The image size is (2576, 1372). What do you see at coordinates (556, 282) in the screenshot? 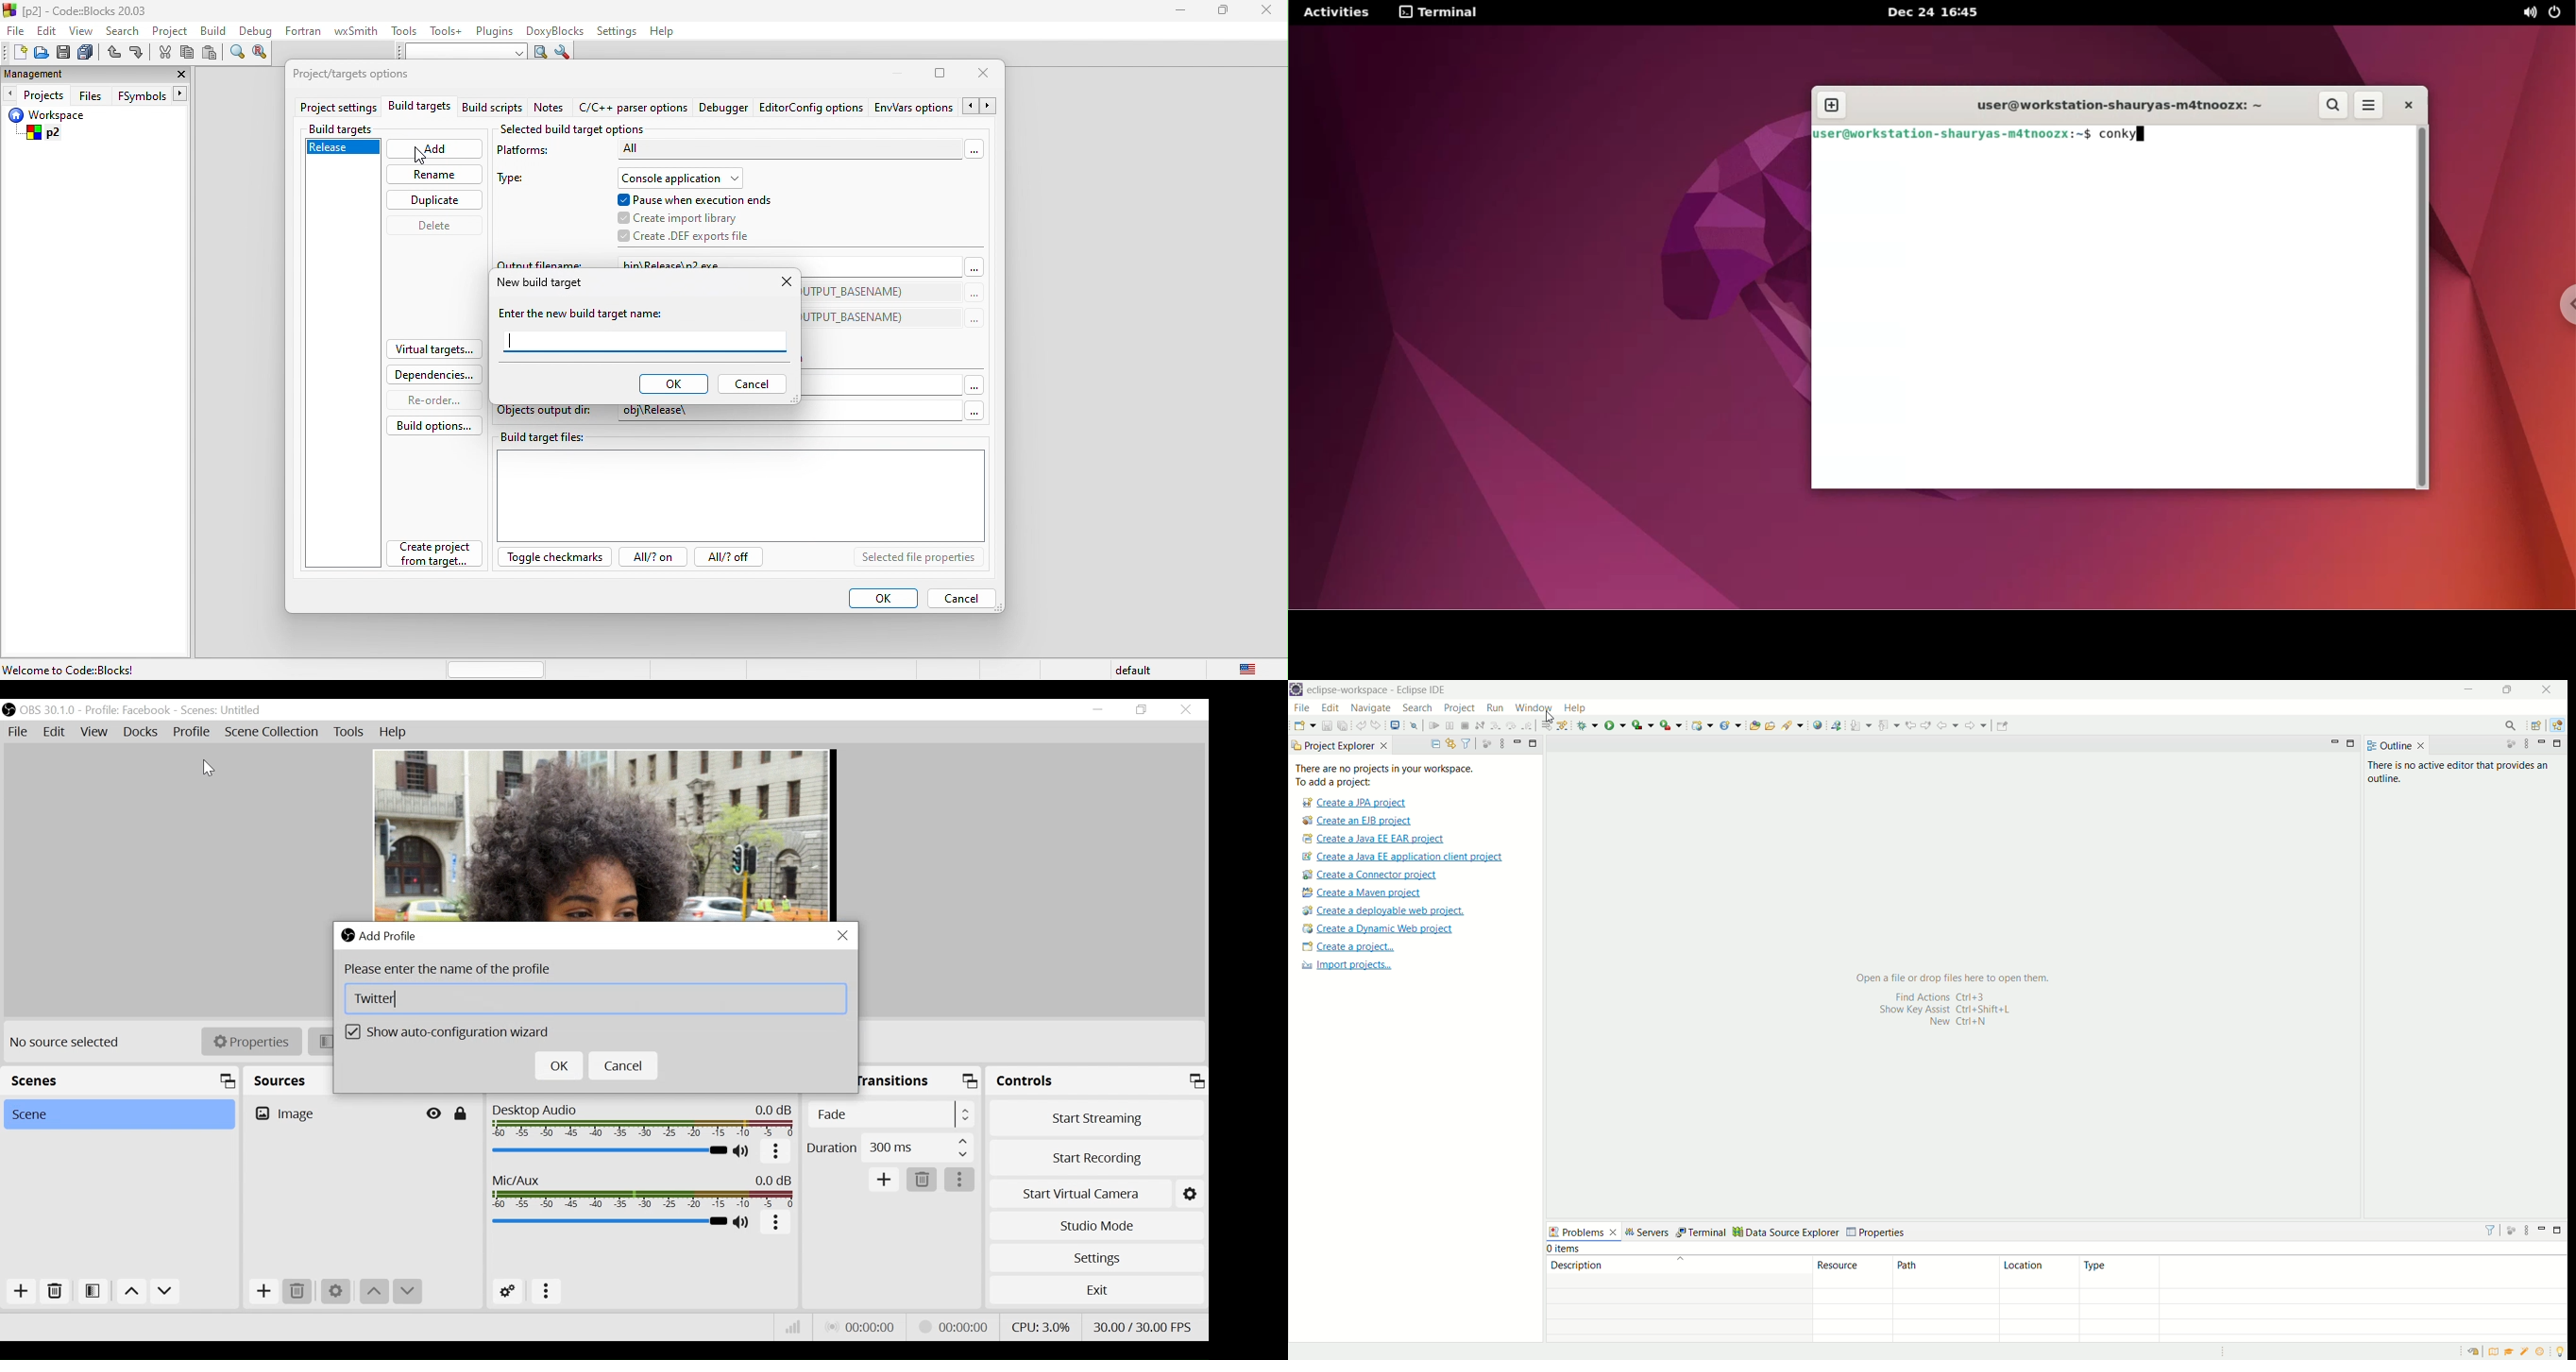
I see `new build target` at bounding box center [556, 282].